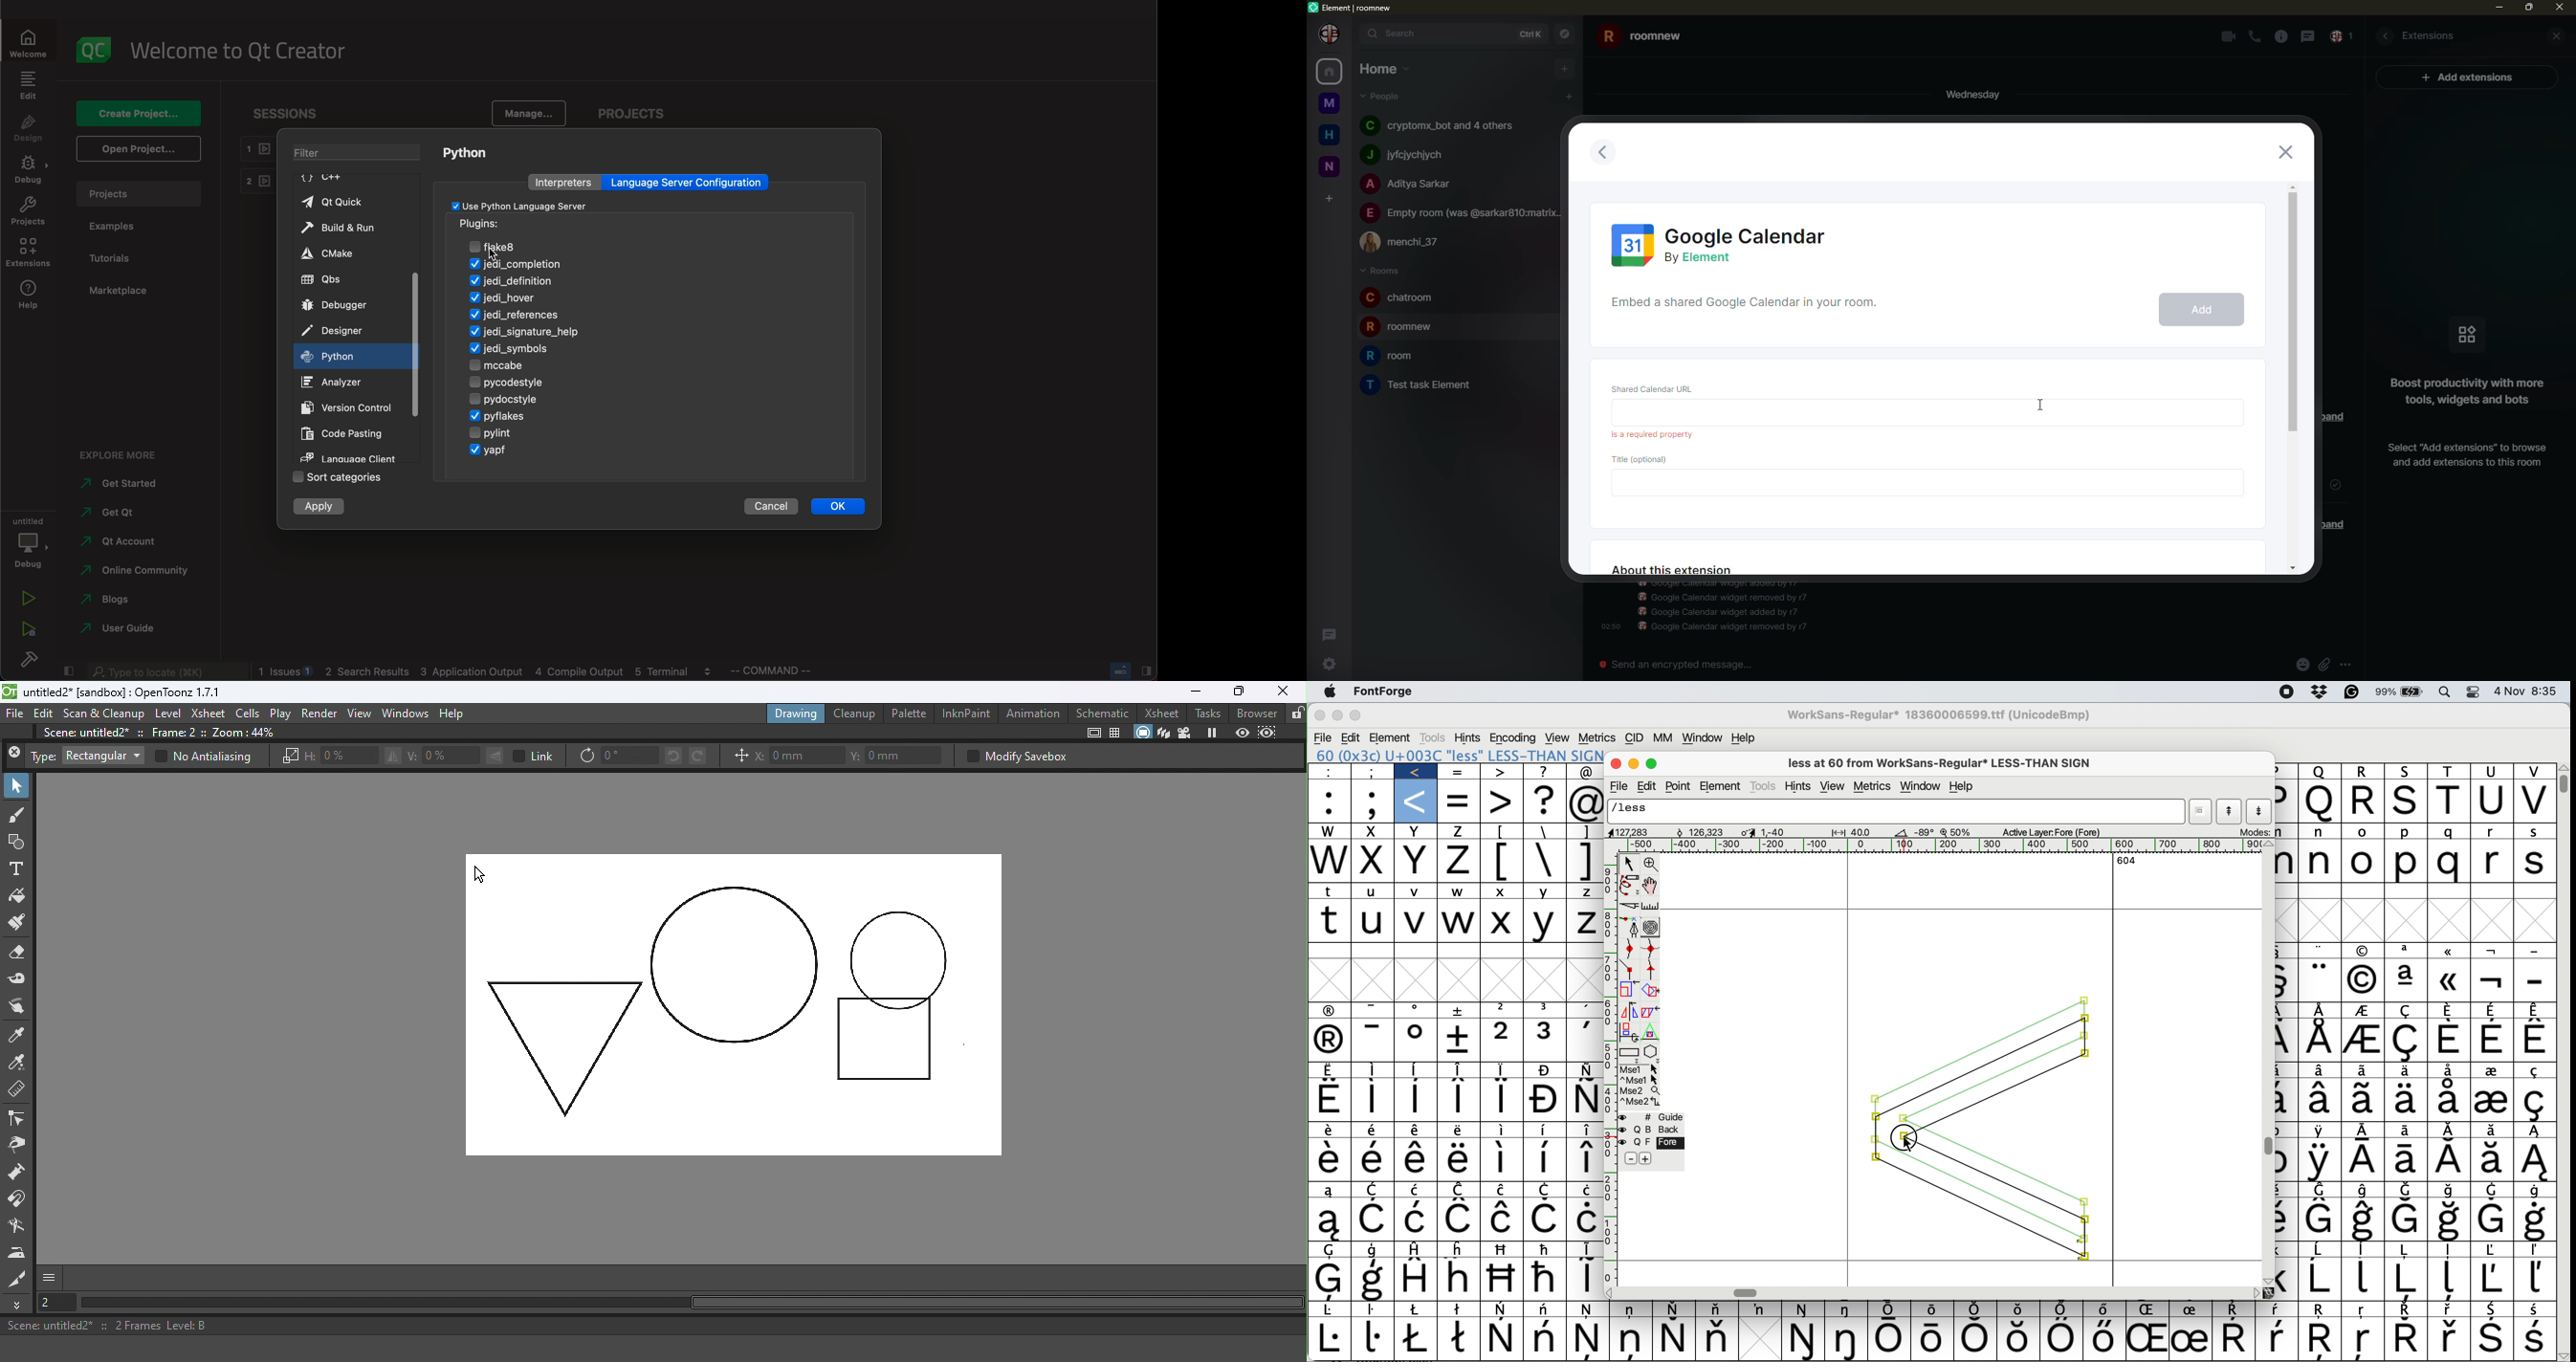  Describe the element at coordinates (1977, 1129) in the screenshot. I see `drag glyph to baseline` at that location.